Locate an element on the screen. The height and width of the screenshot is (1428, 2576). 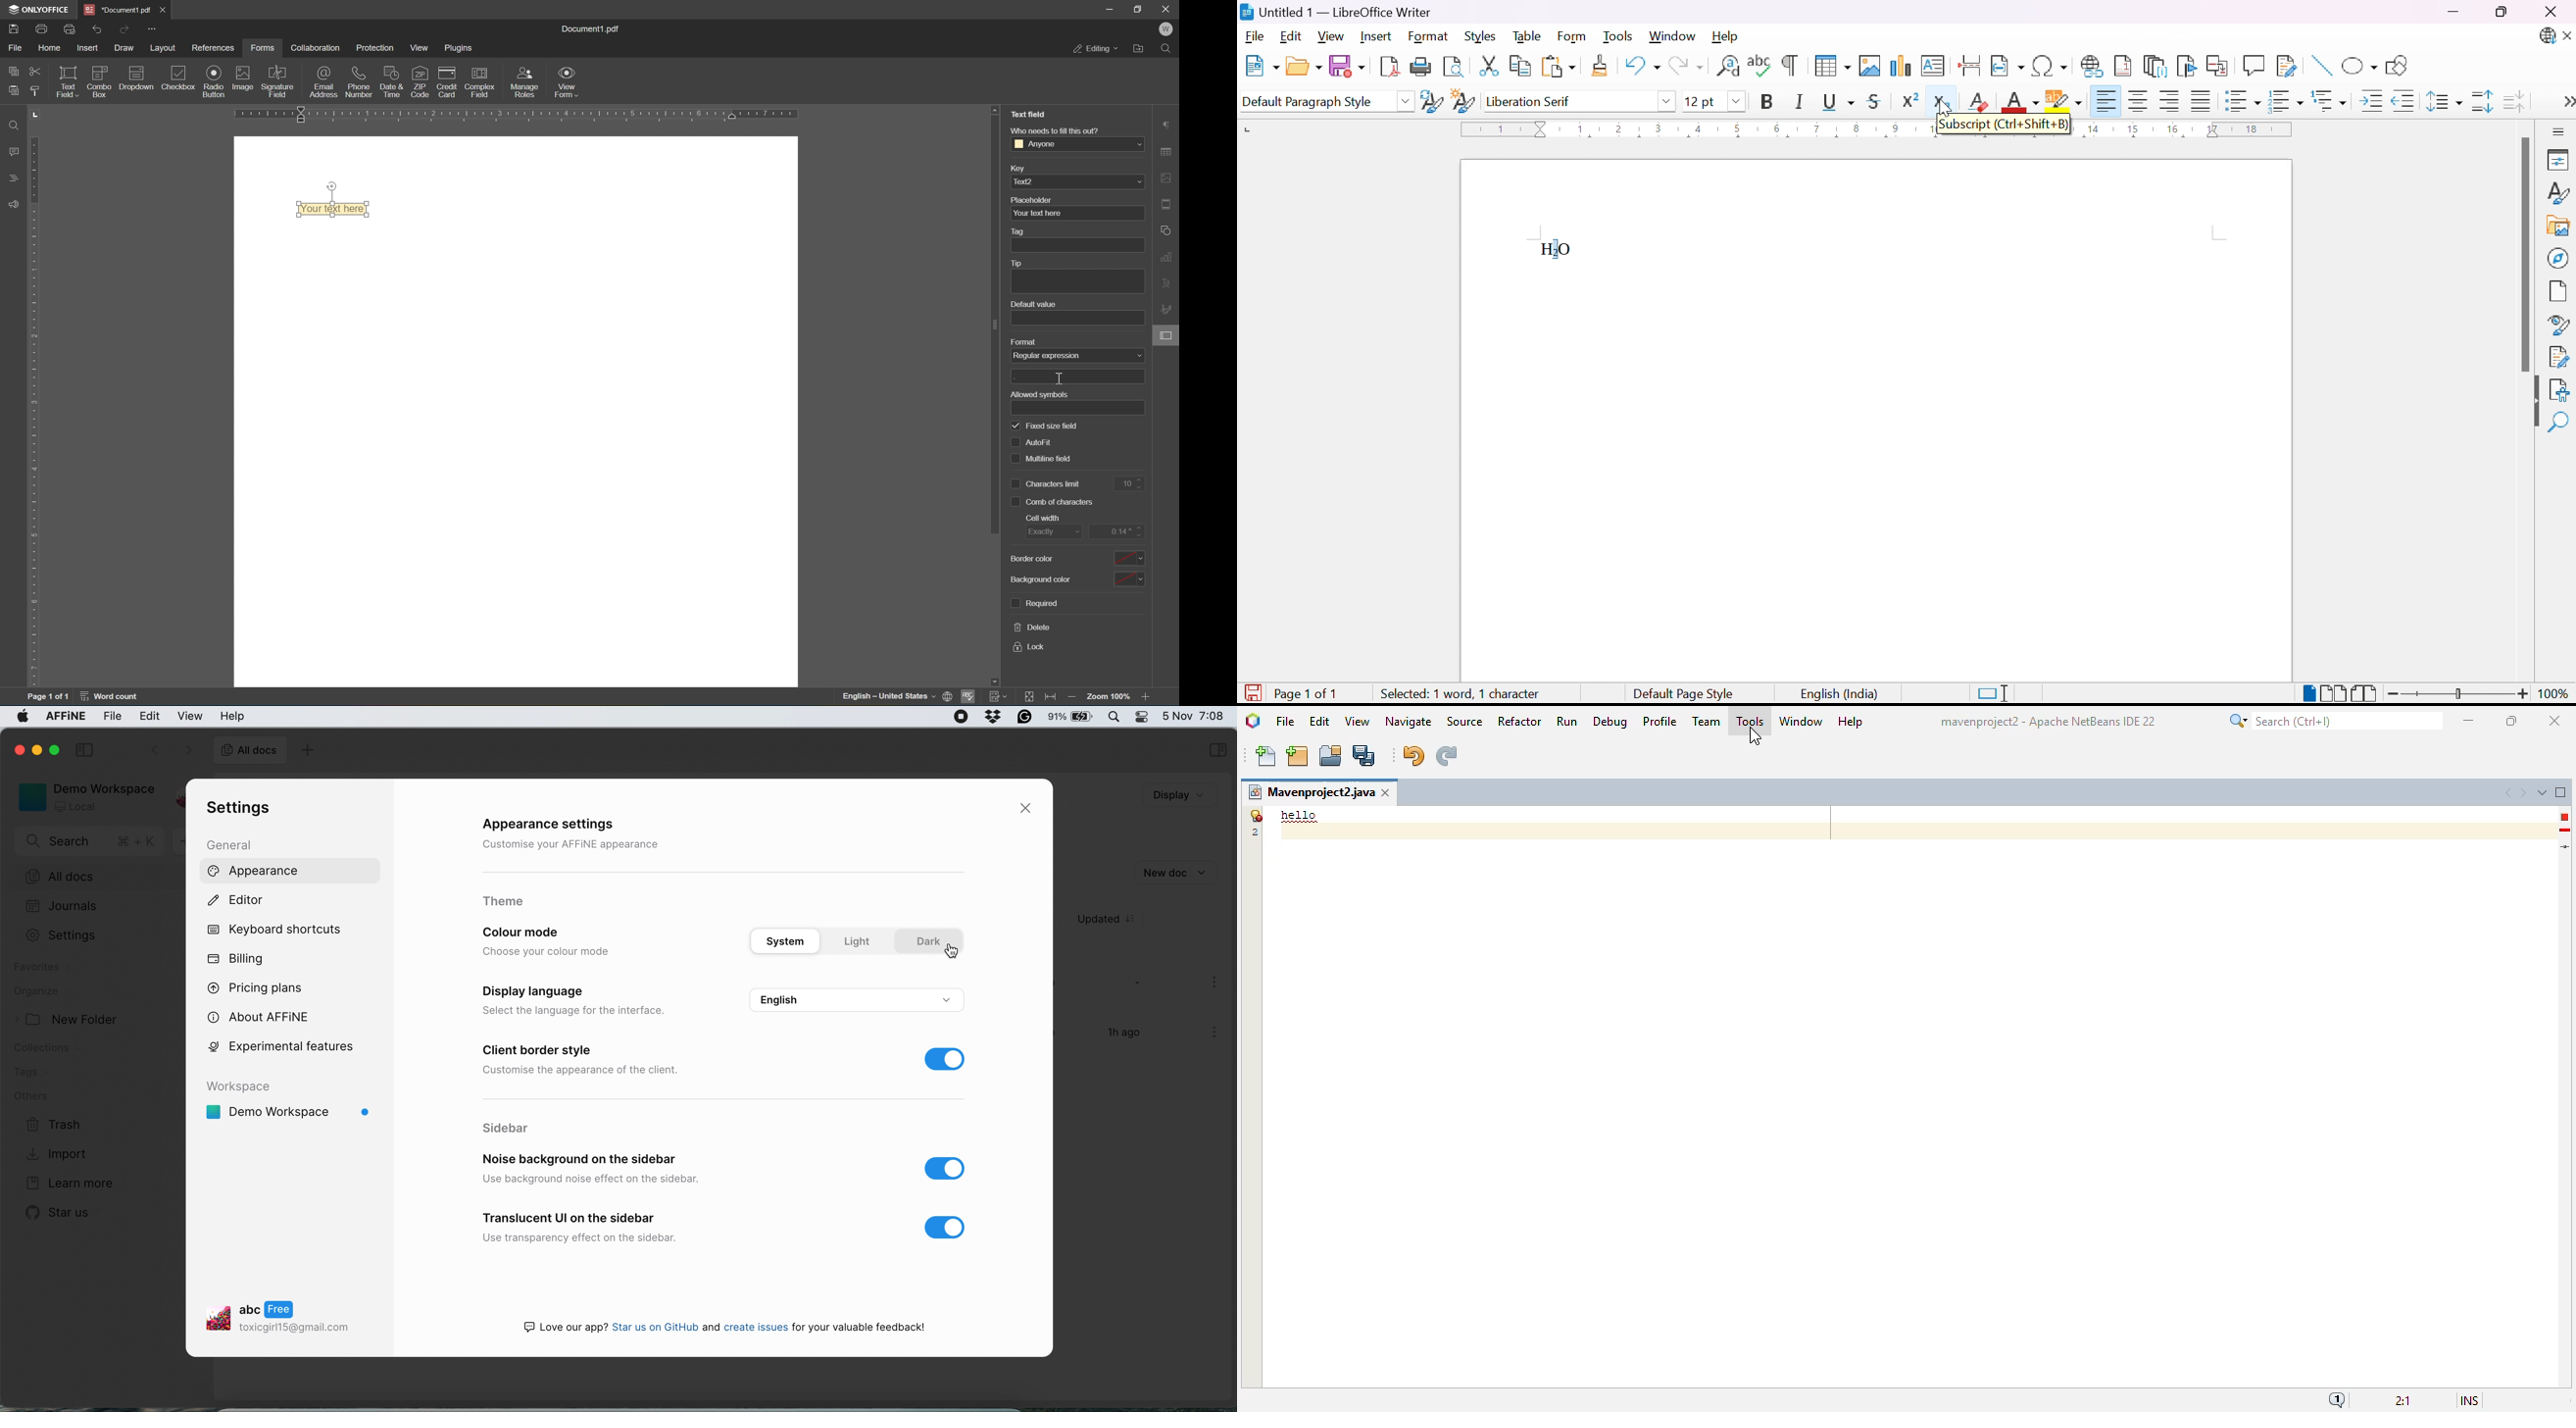
find is located at coordinates (1167, 49).